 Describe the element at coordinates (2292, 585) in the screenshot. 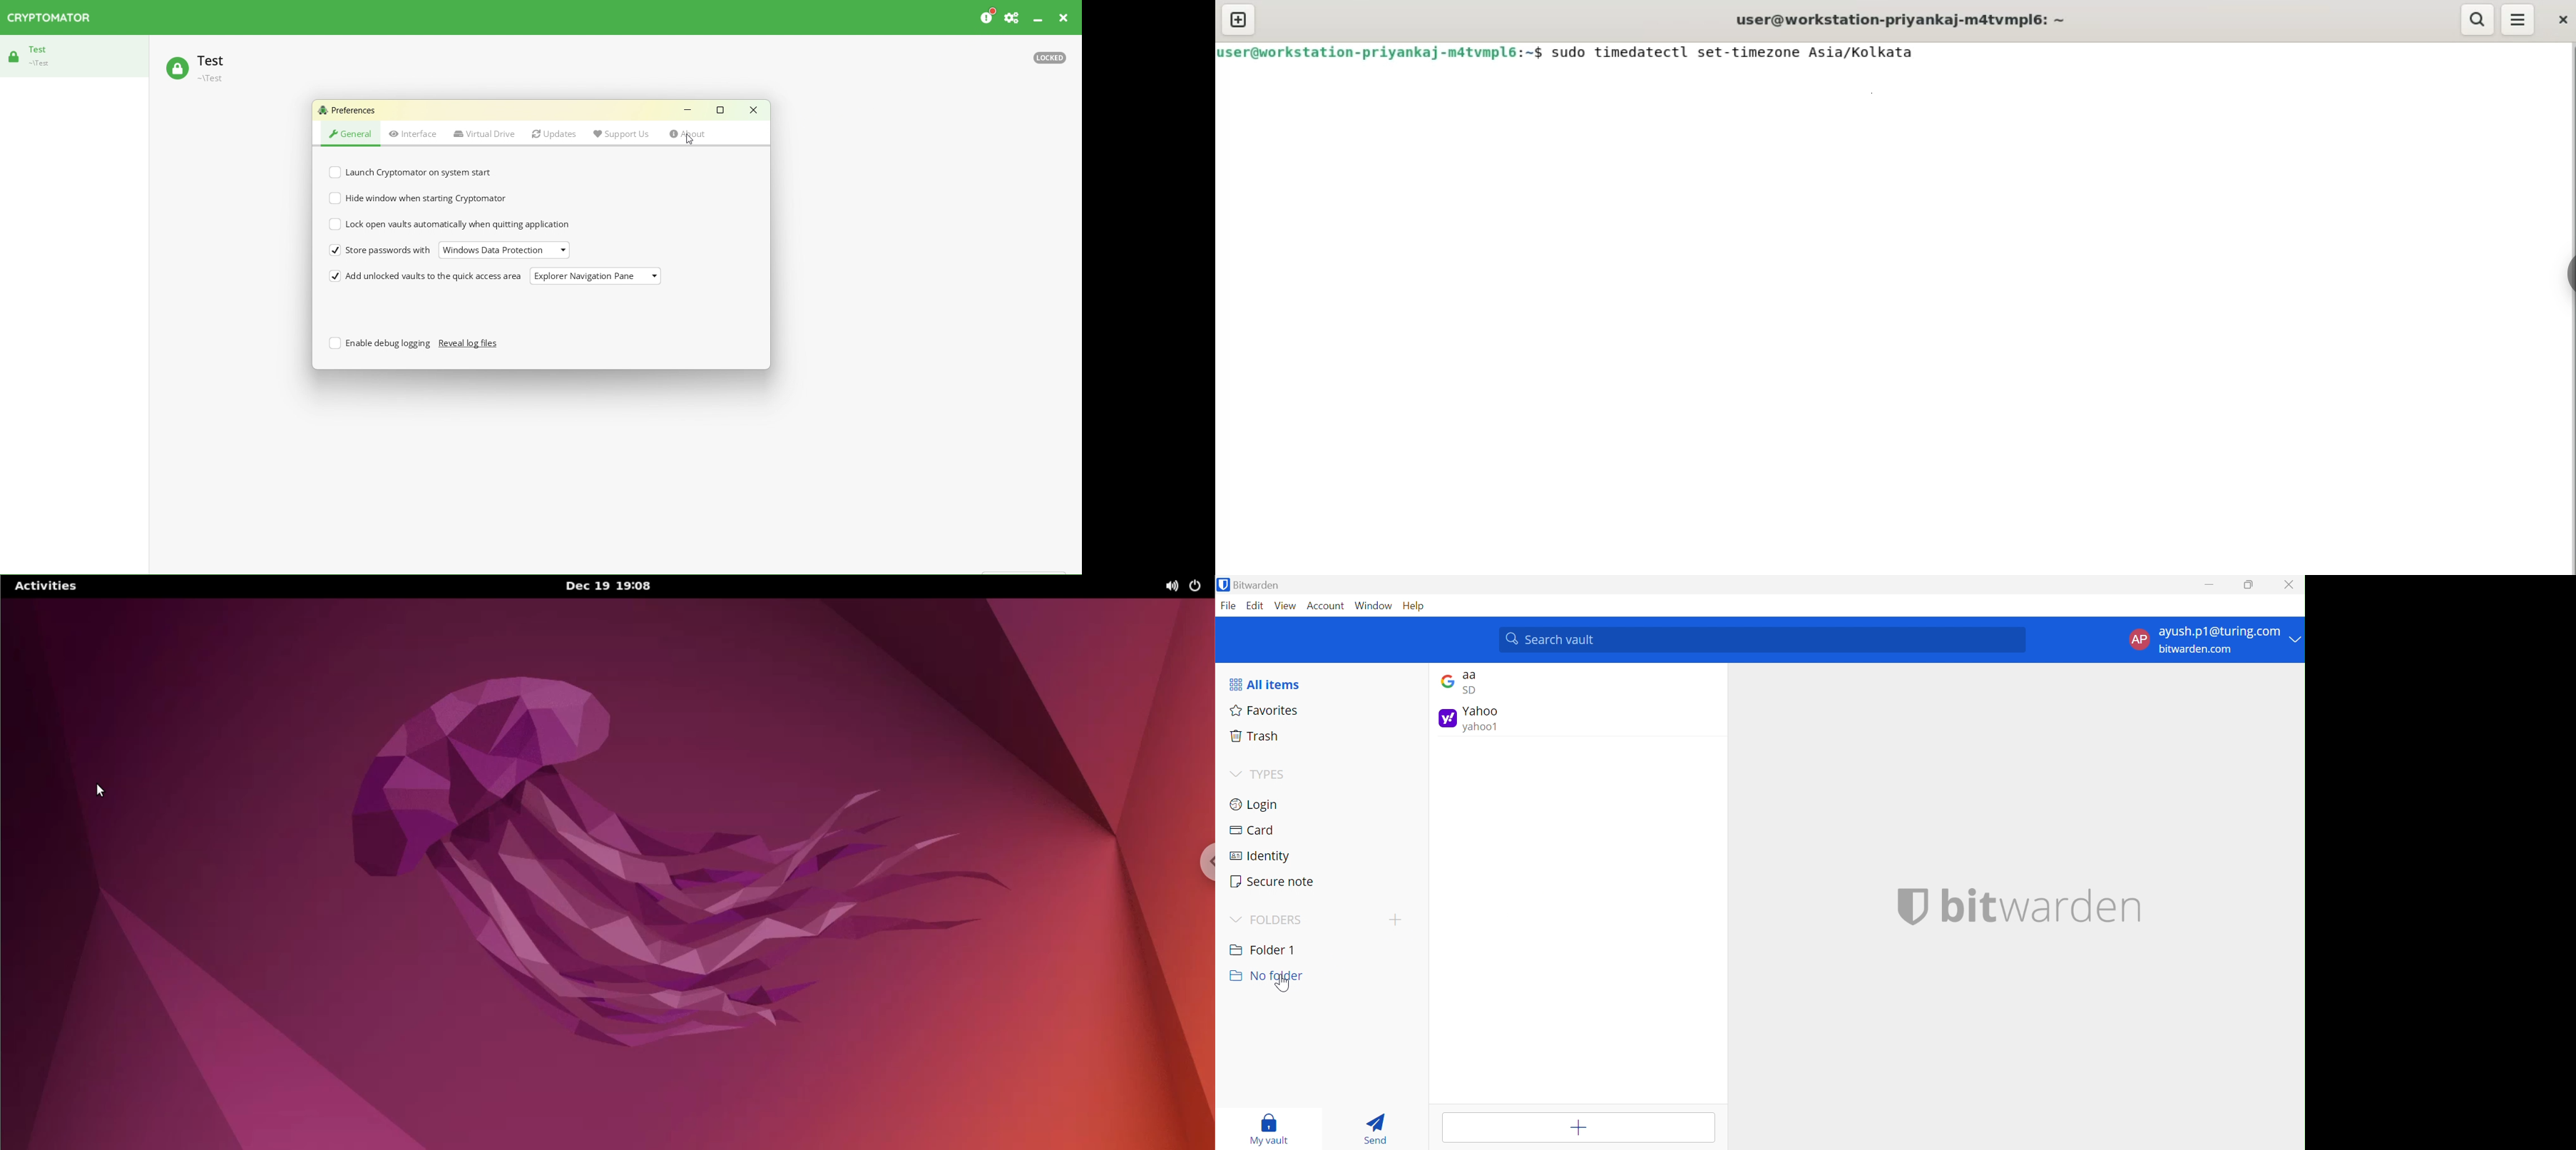

I see `Close` at that location.